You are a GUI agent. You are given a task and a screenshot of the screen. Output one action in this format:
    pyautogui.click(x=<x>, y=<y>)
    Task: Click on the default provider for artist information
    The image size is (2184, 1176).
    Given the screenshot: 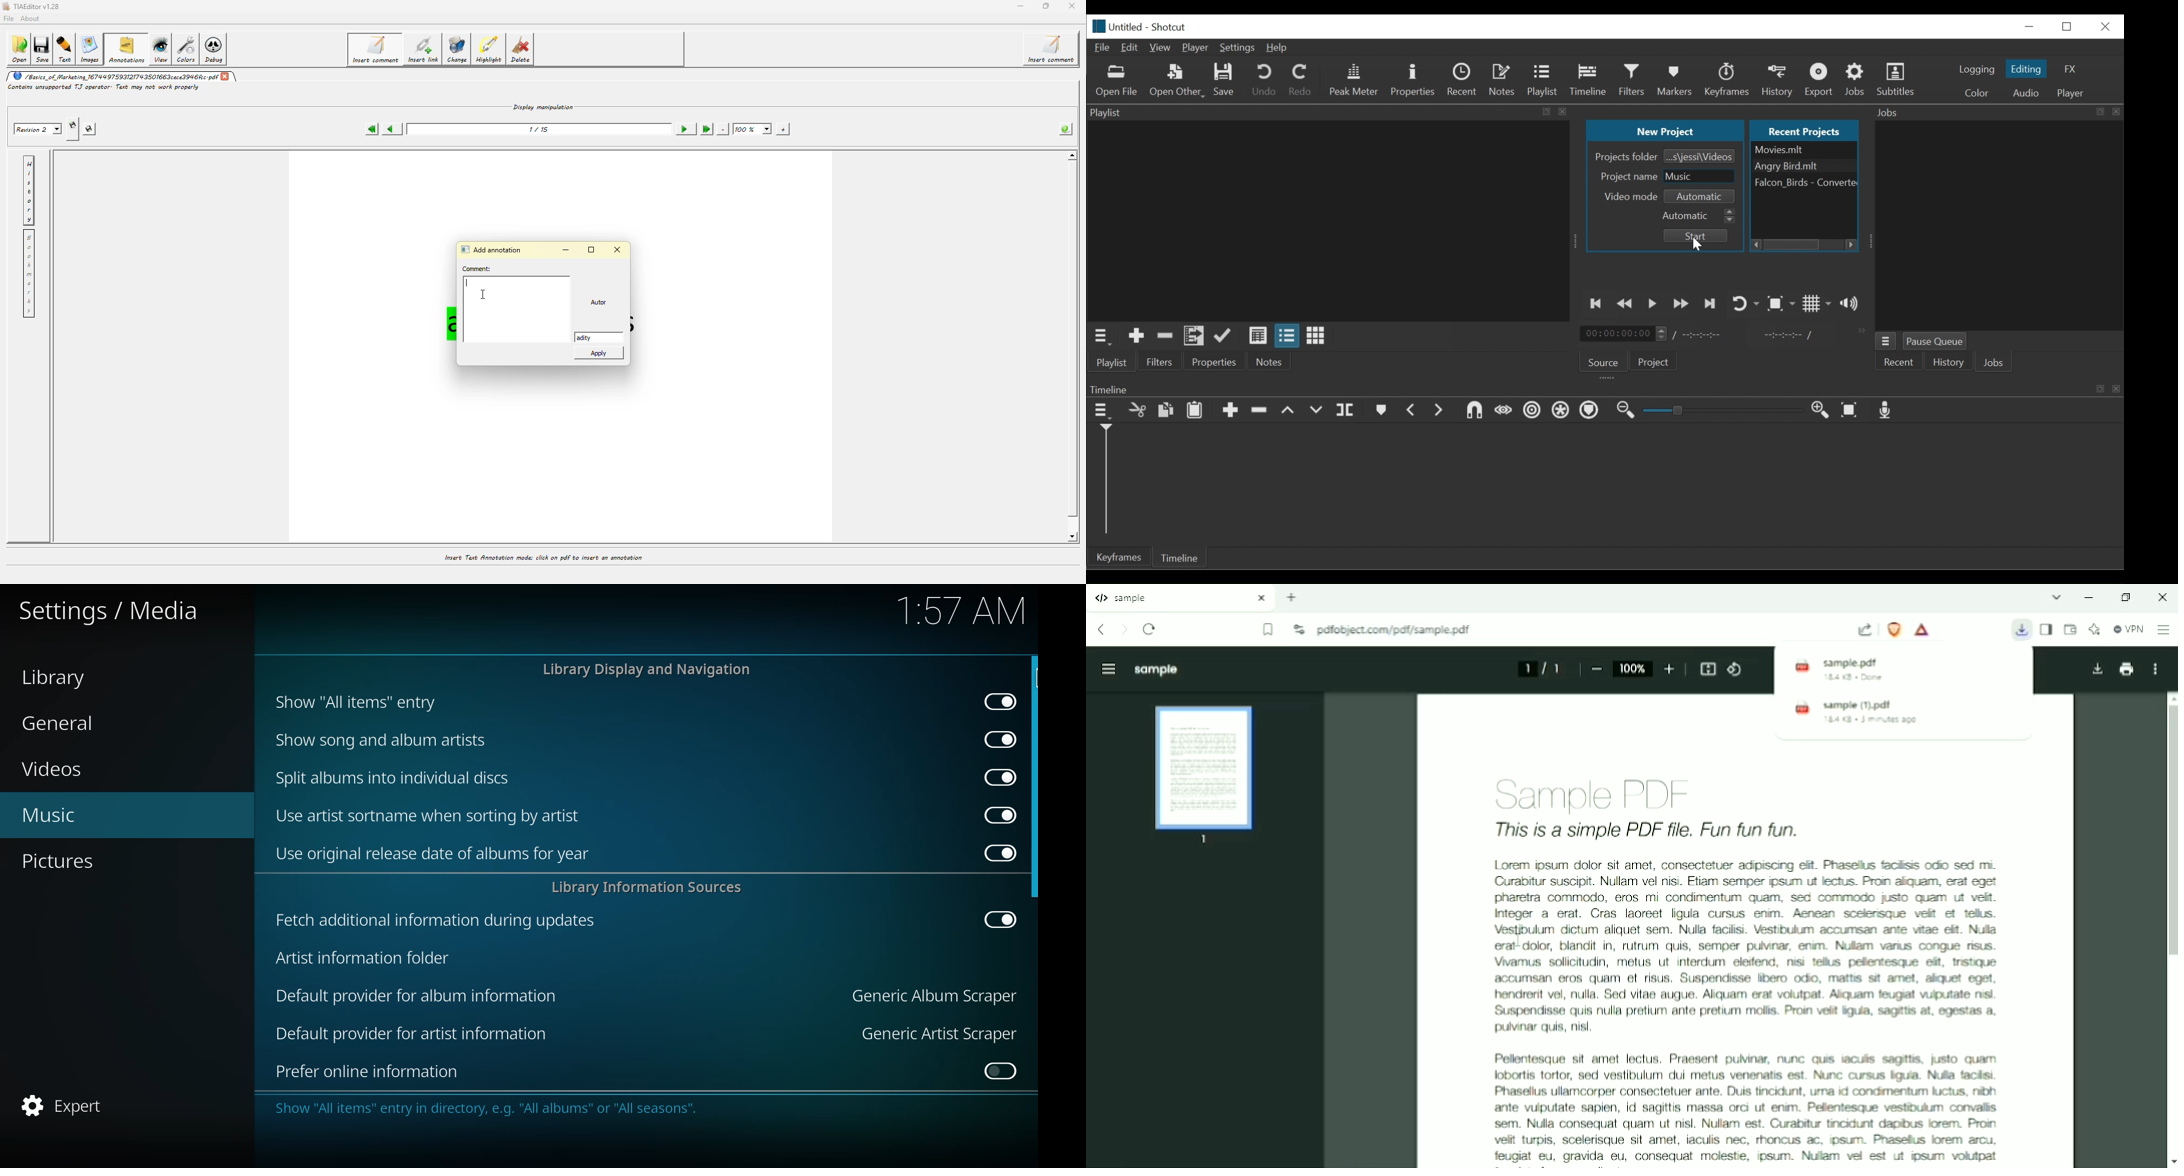 What is the action you would take?
    pyautogui.click(x=412, y=1034)
    